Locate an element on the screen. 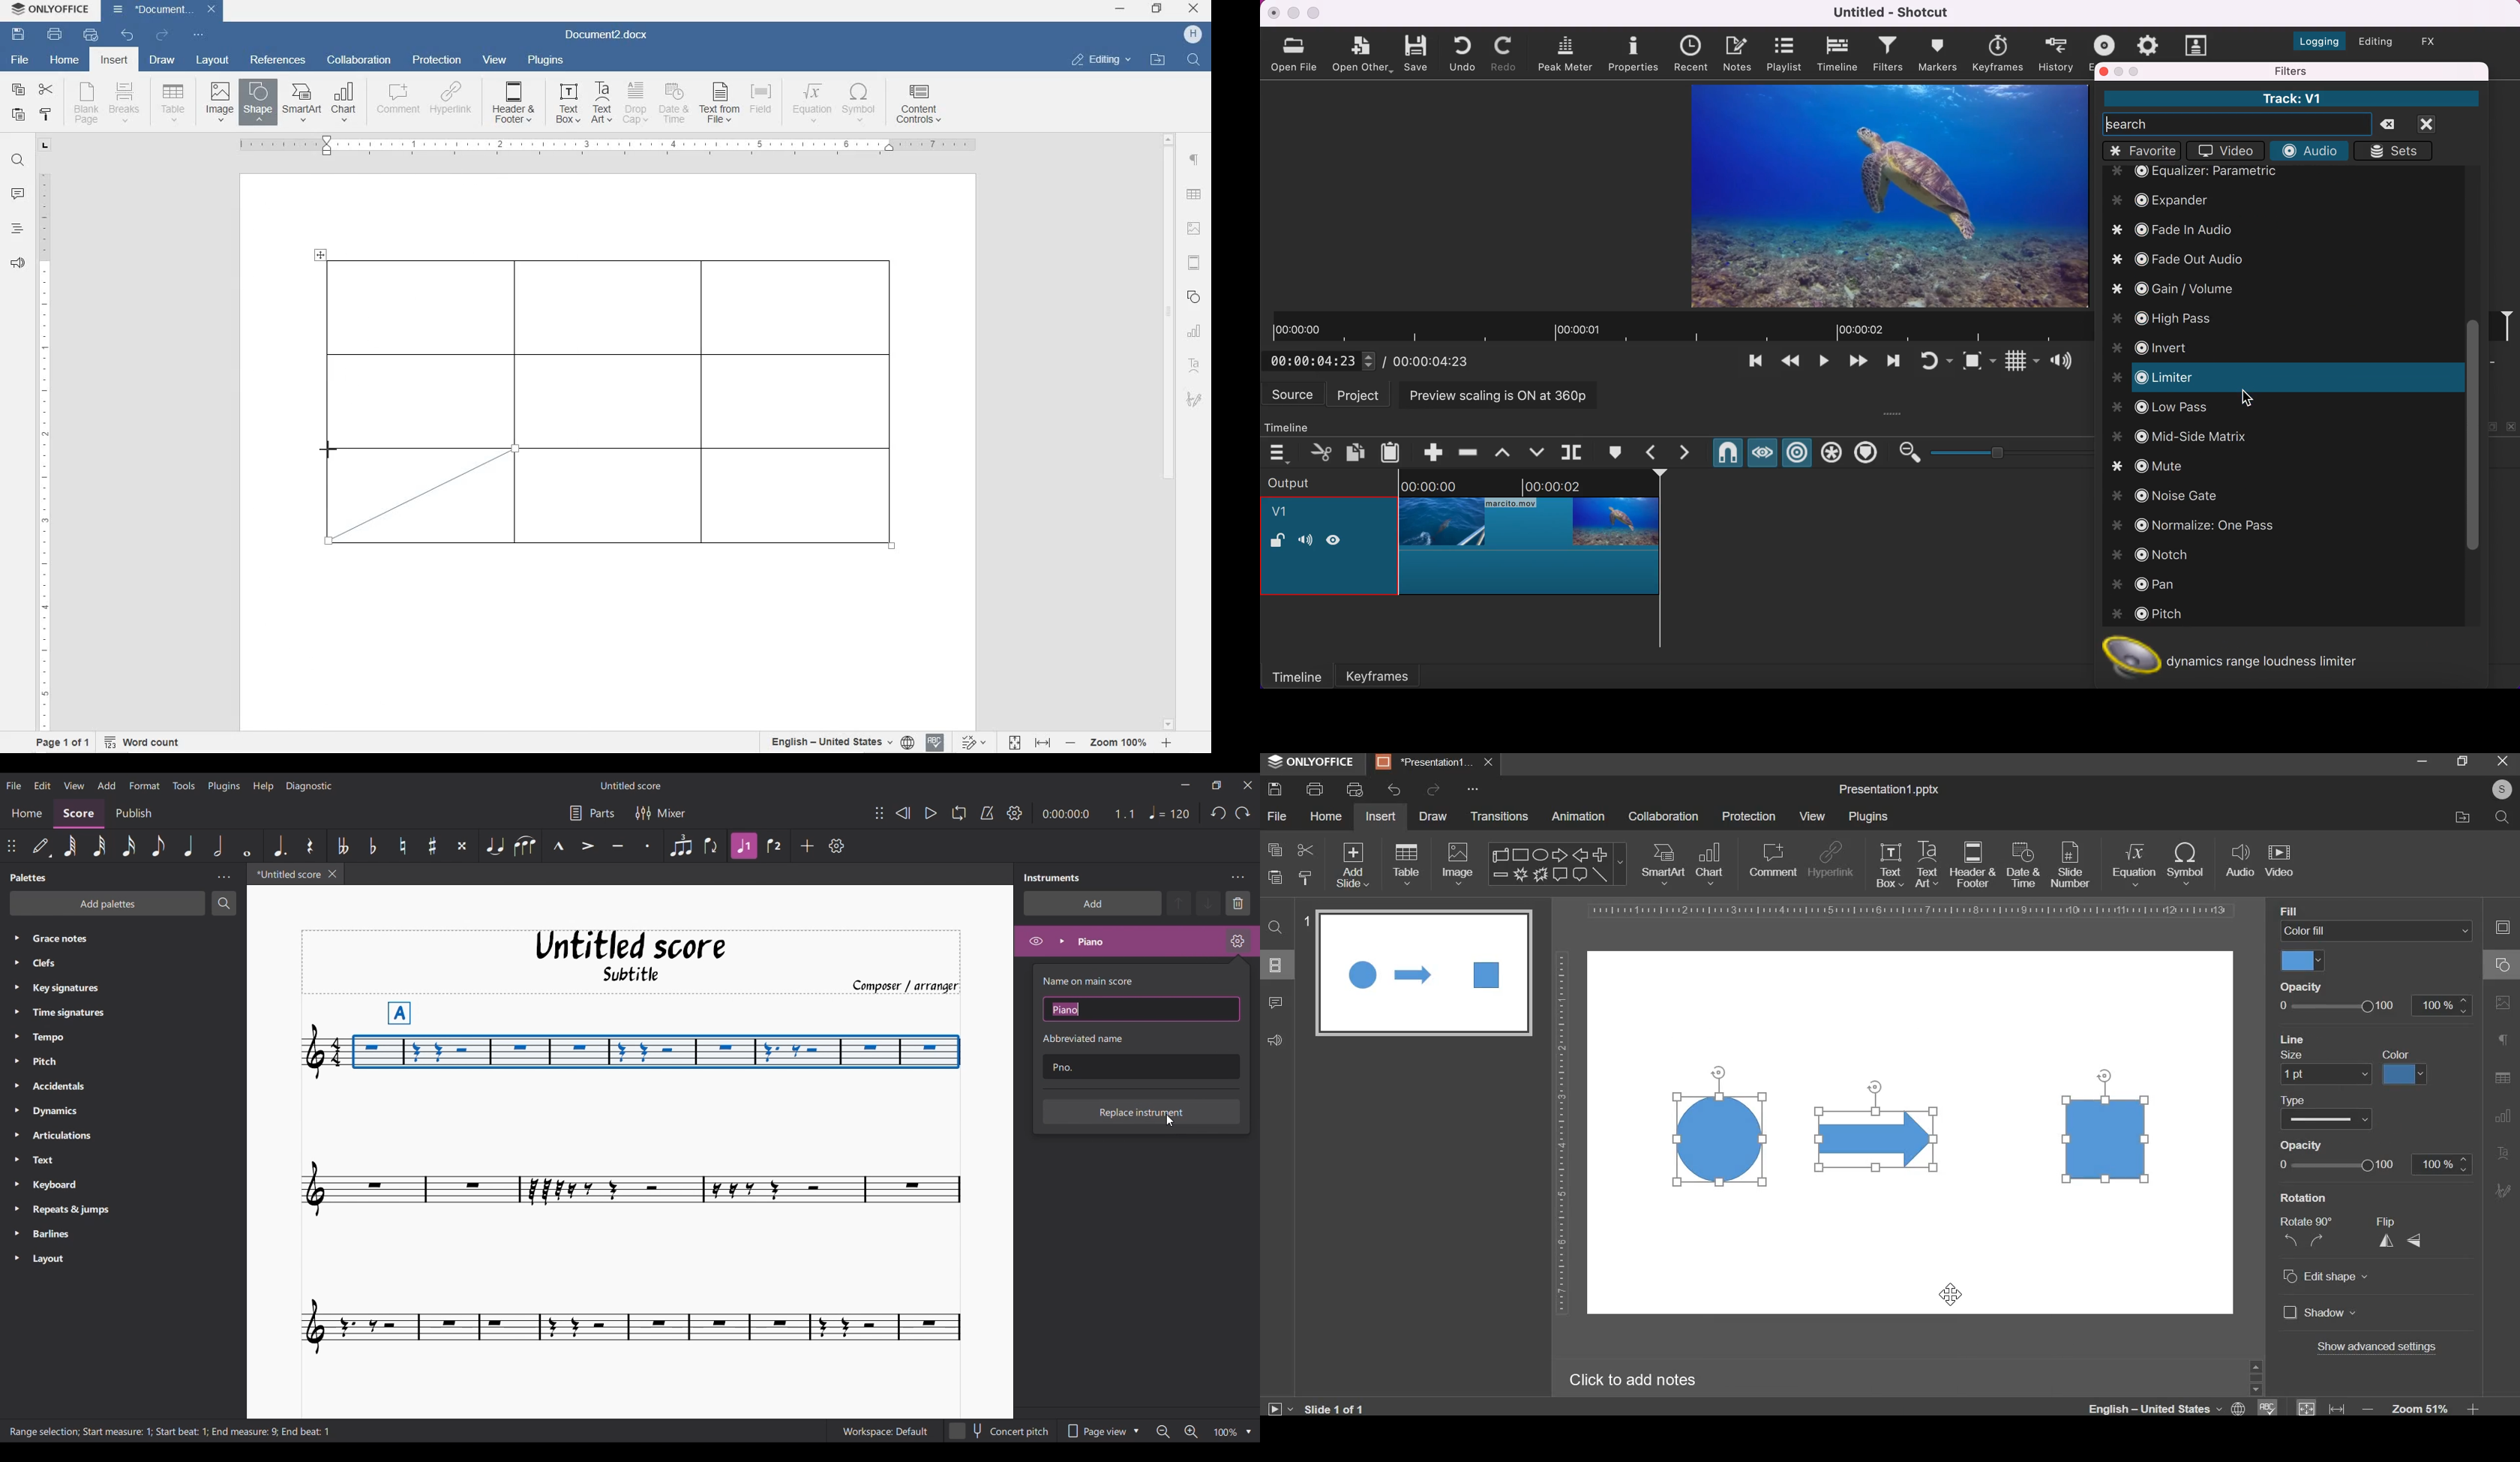  insert is located at coordinates (1381, 816).